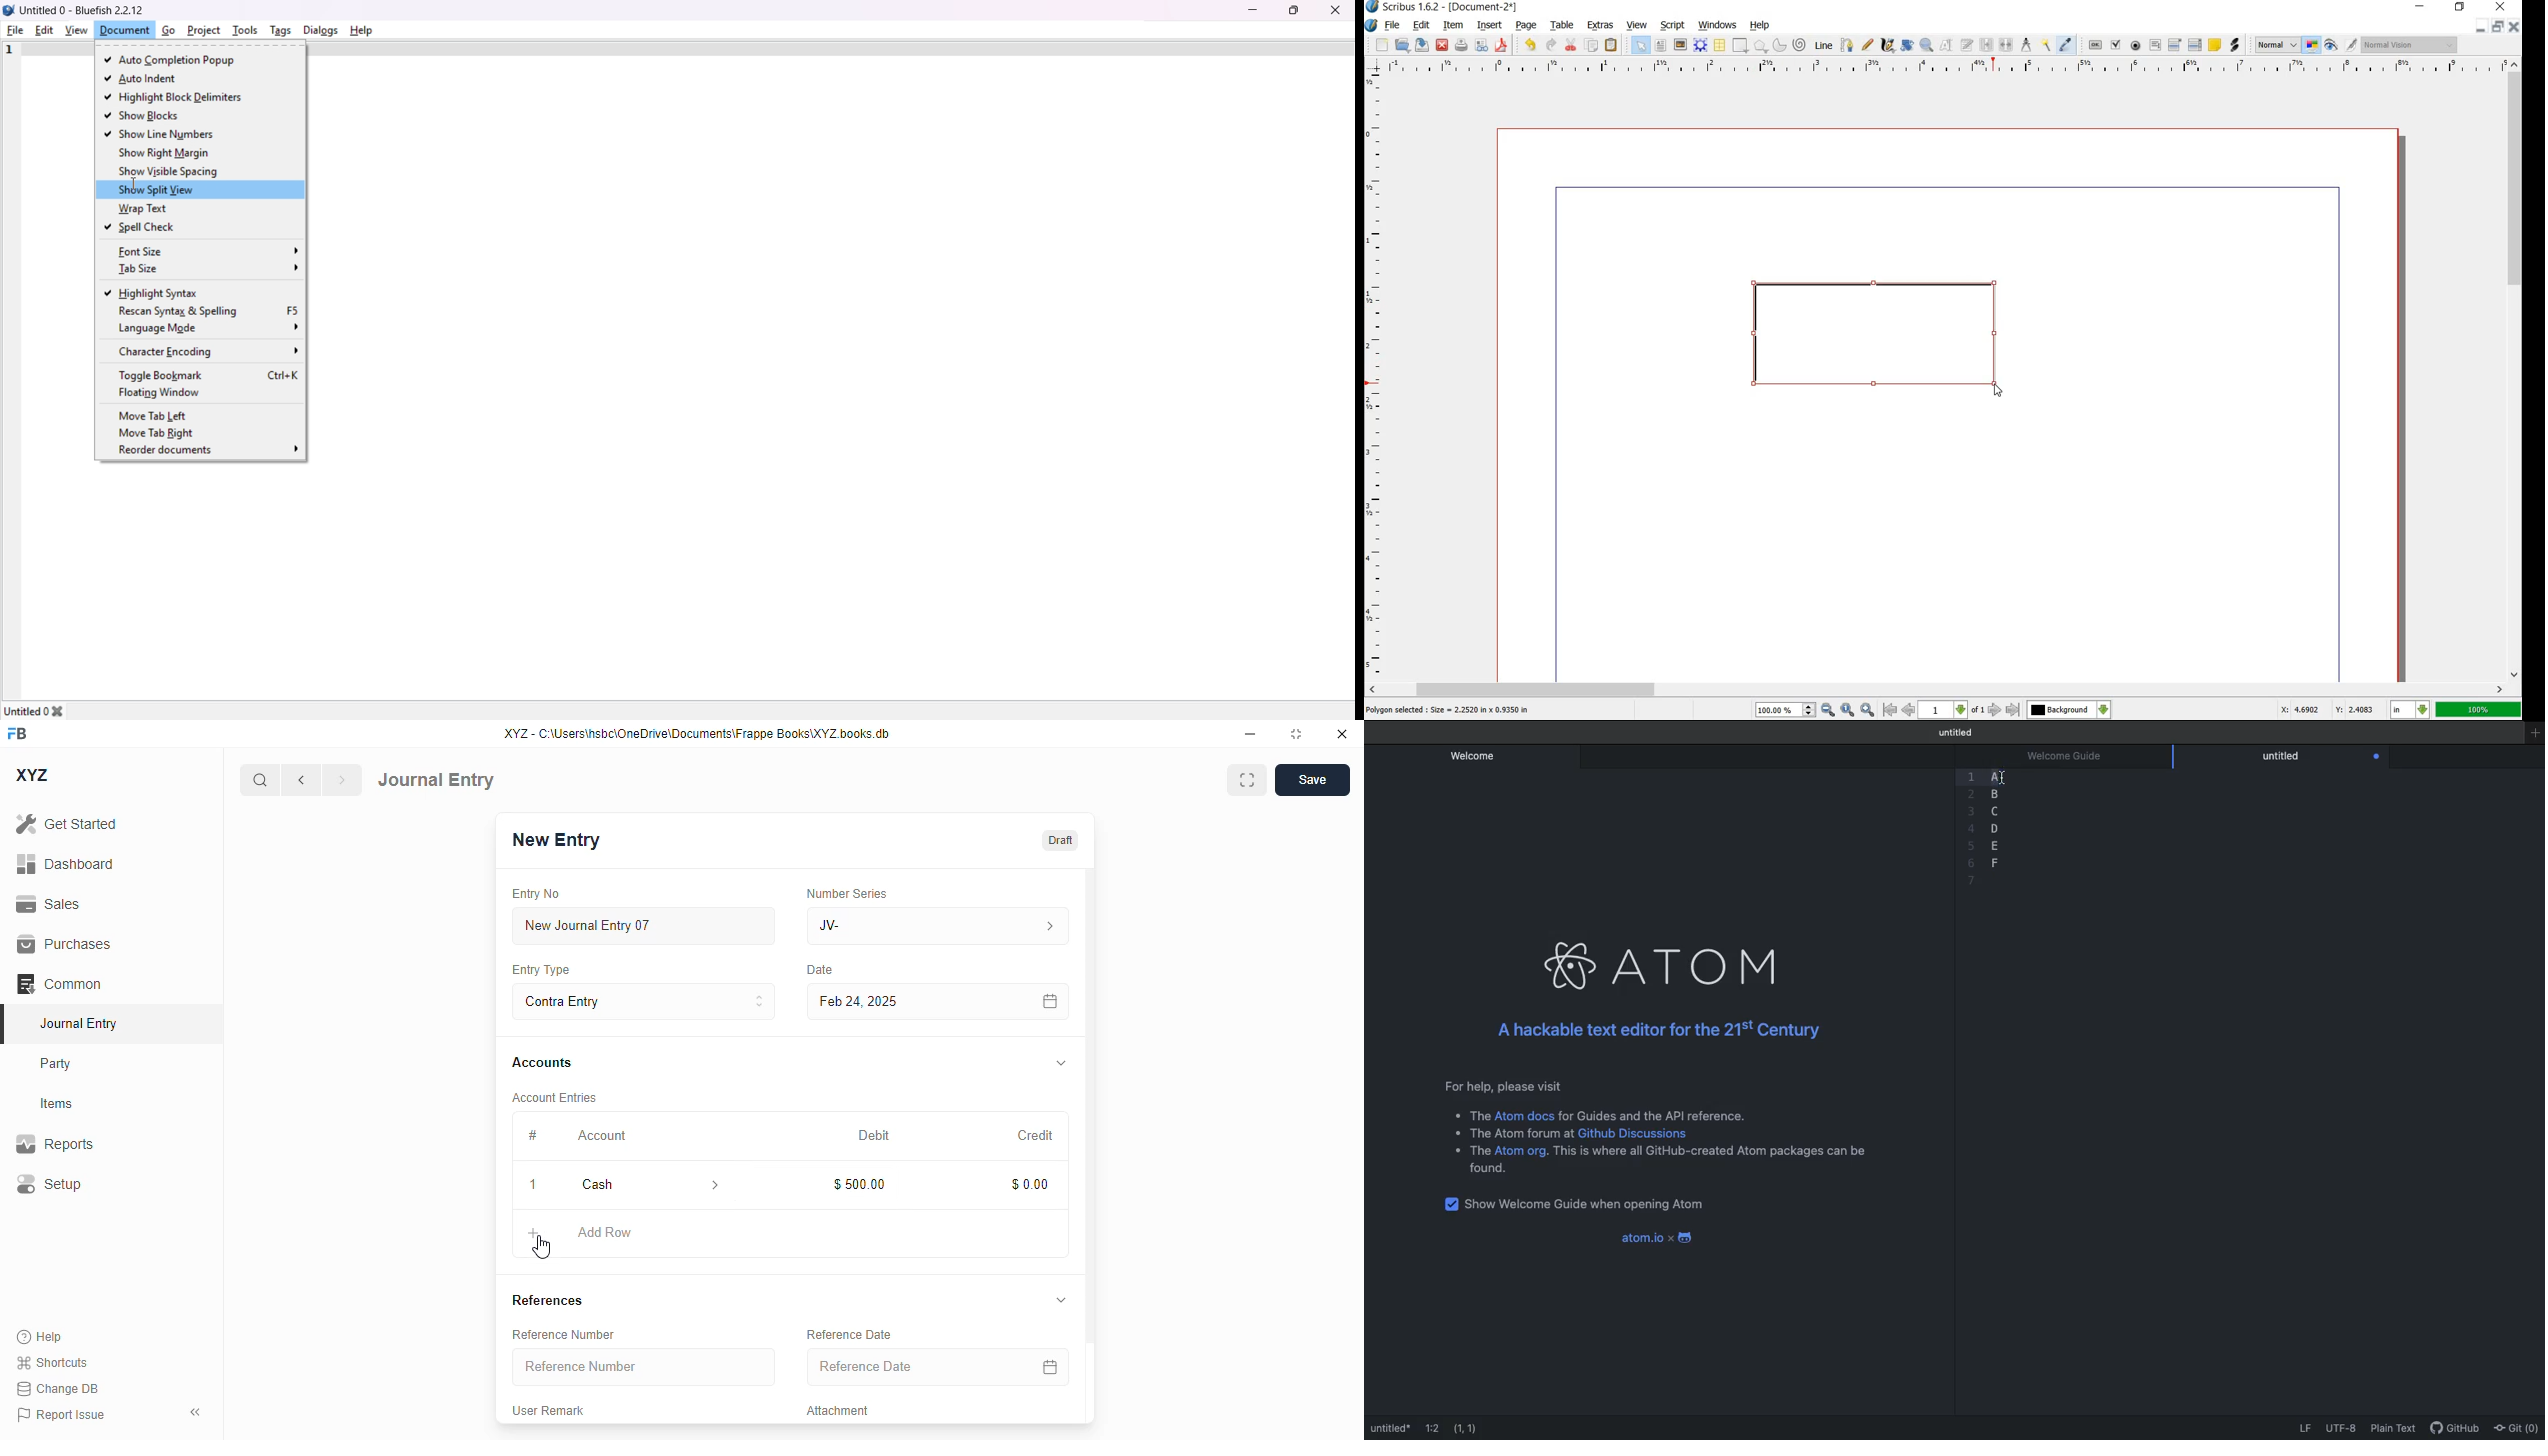 This screenshot has height=1456, width=2548. Describe the element at coordinates (31, 775) in the screenshot. I see `XYZ` at that location.